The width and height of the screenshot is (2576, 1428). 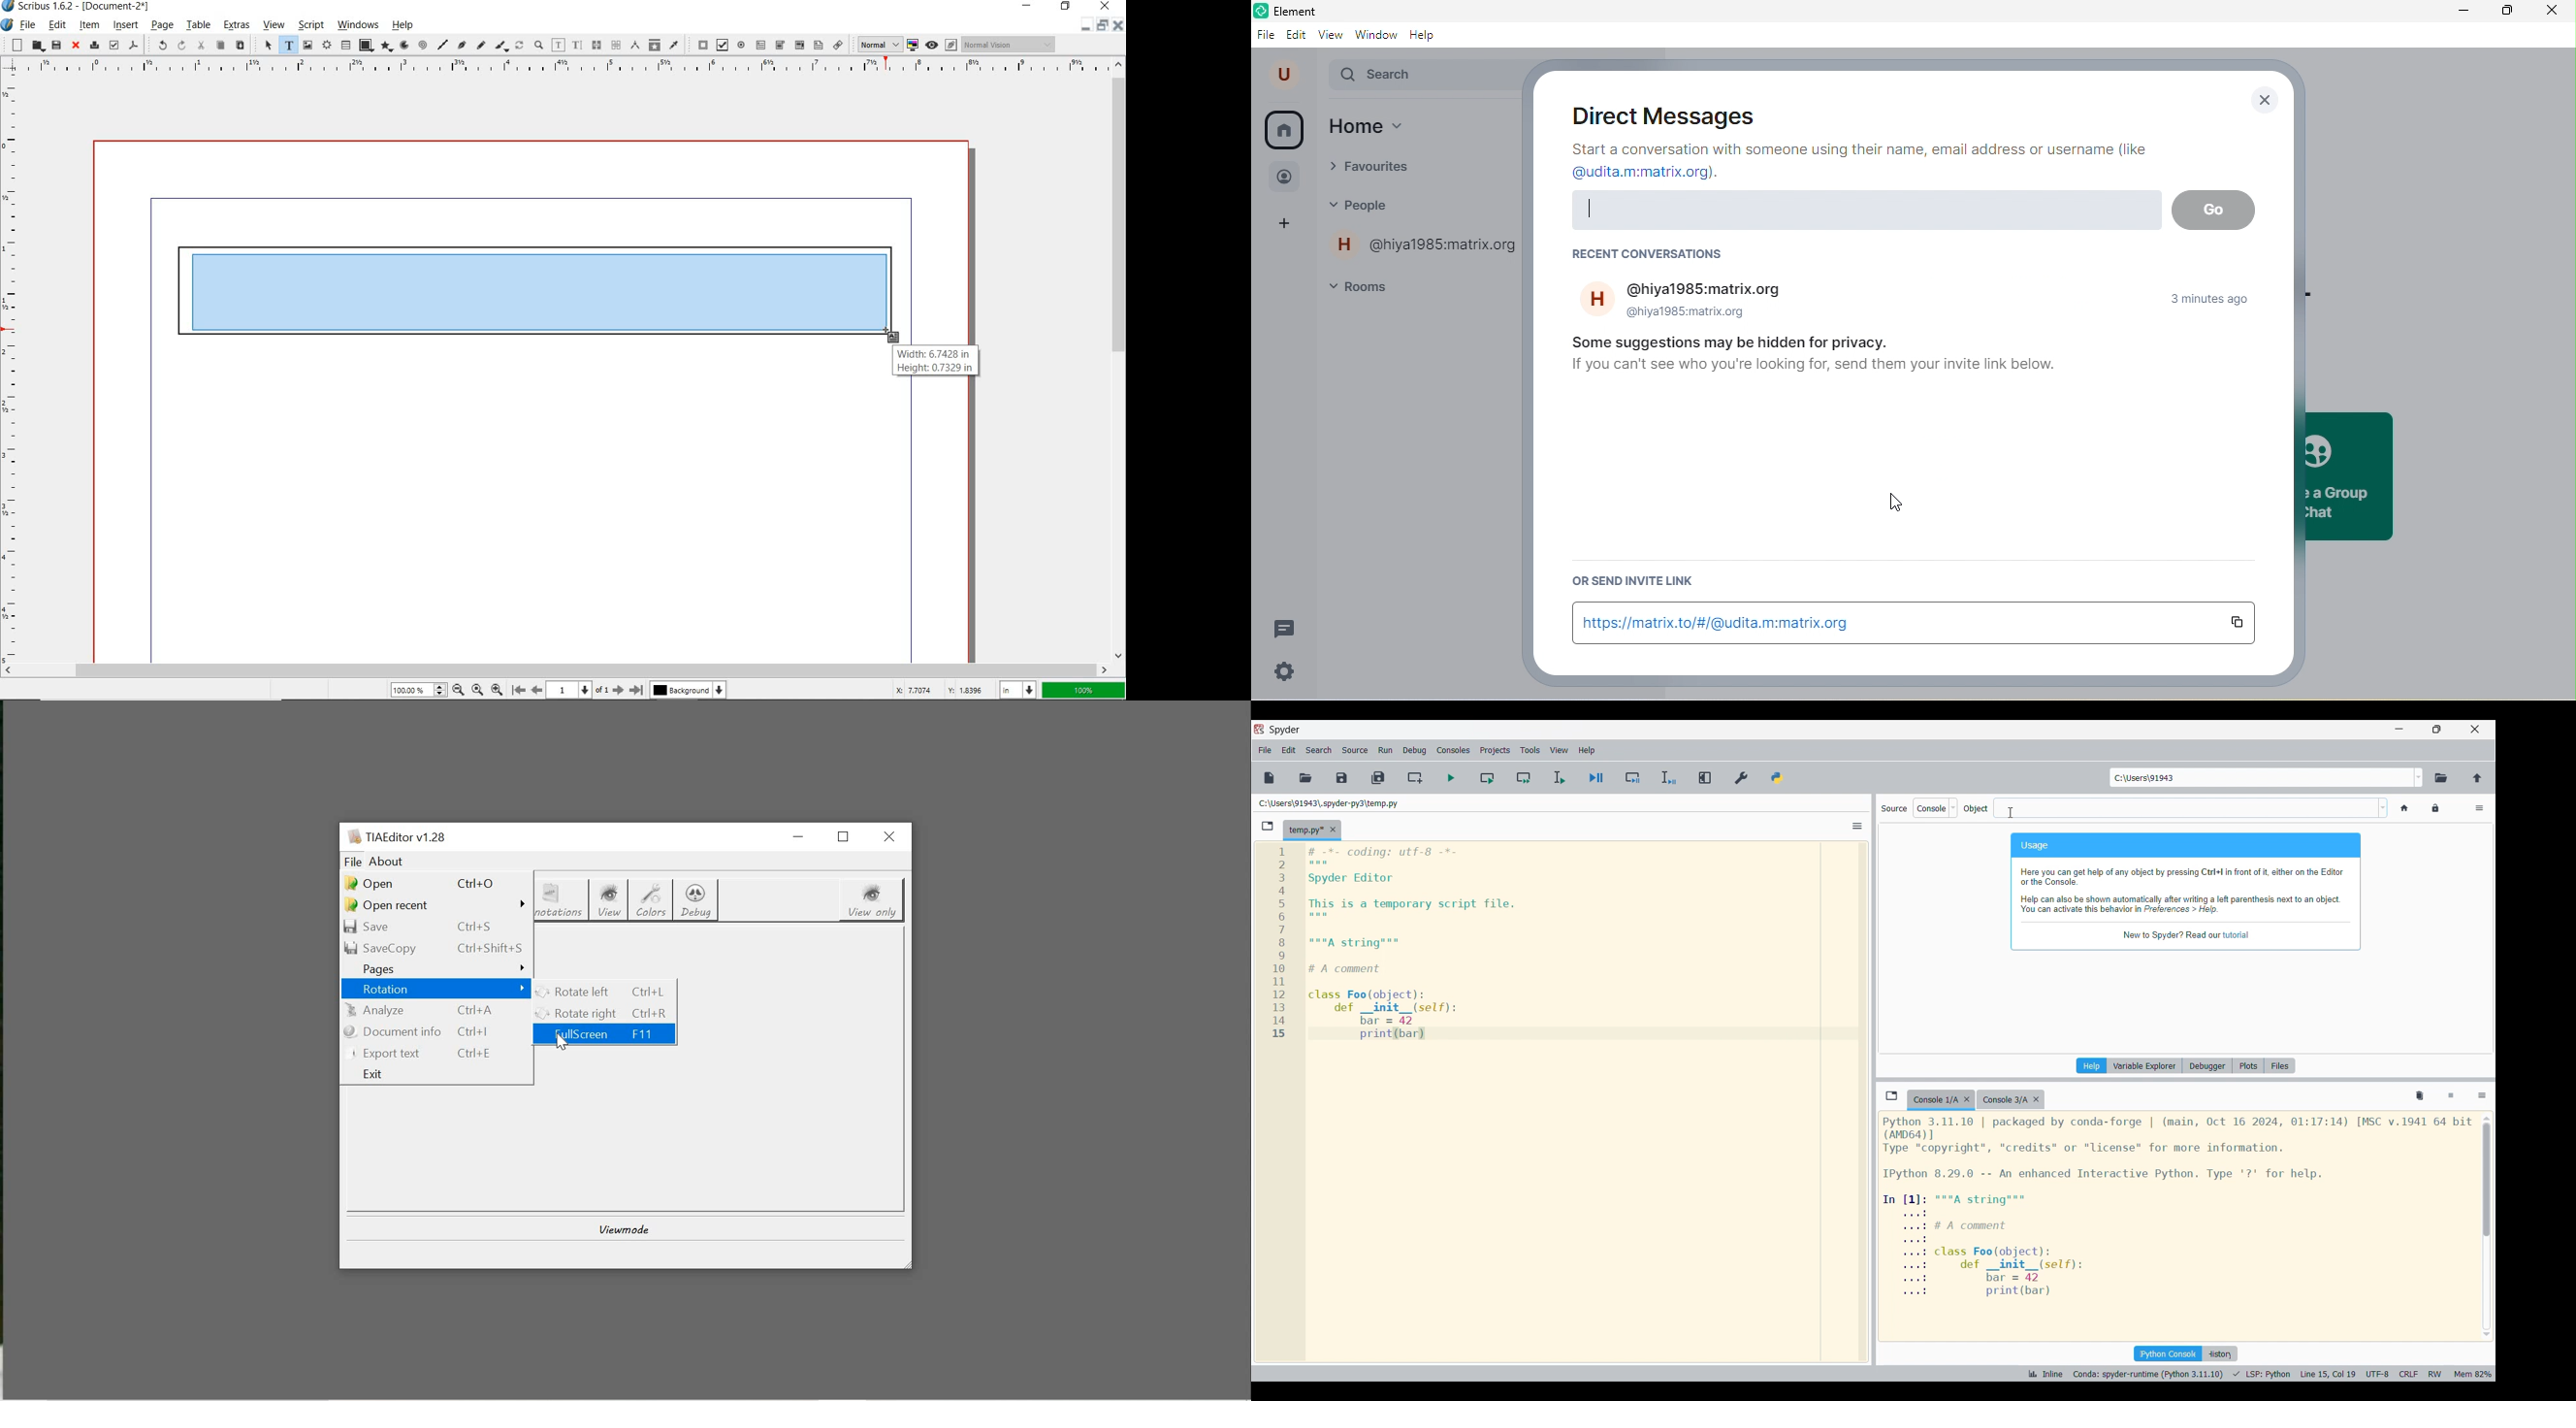 What do you see at coordinates (655, 44) in the screenshot?
I see `copy item properties` at bounding box center [655, 44].